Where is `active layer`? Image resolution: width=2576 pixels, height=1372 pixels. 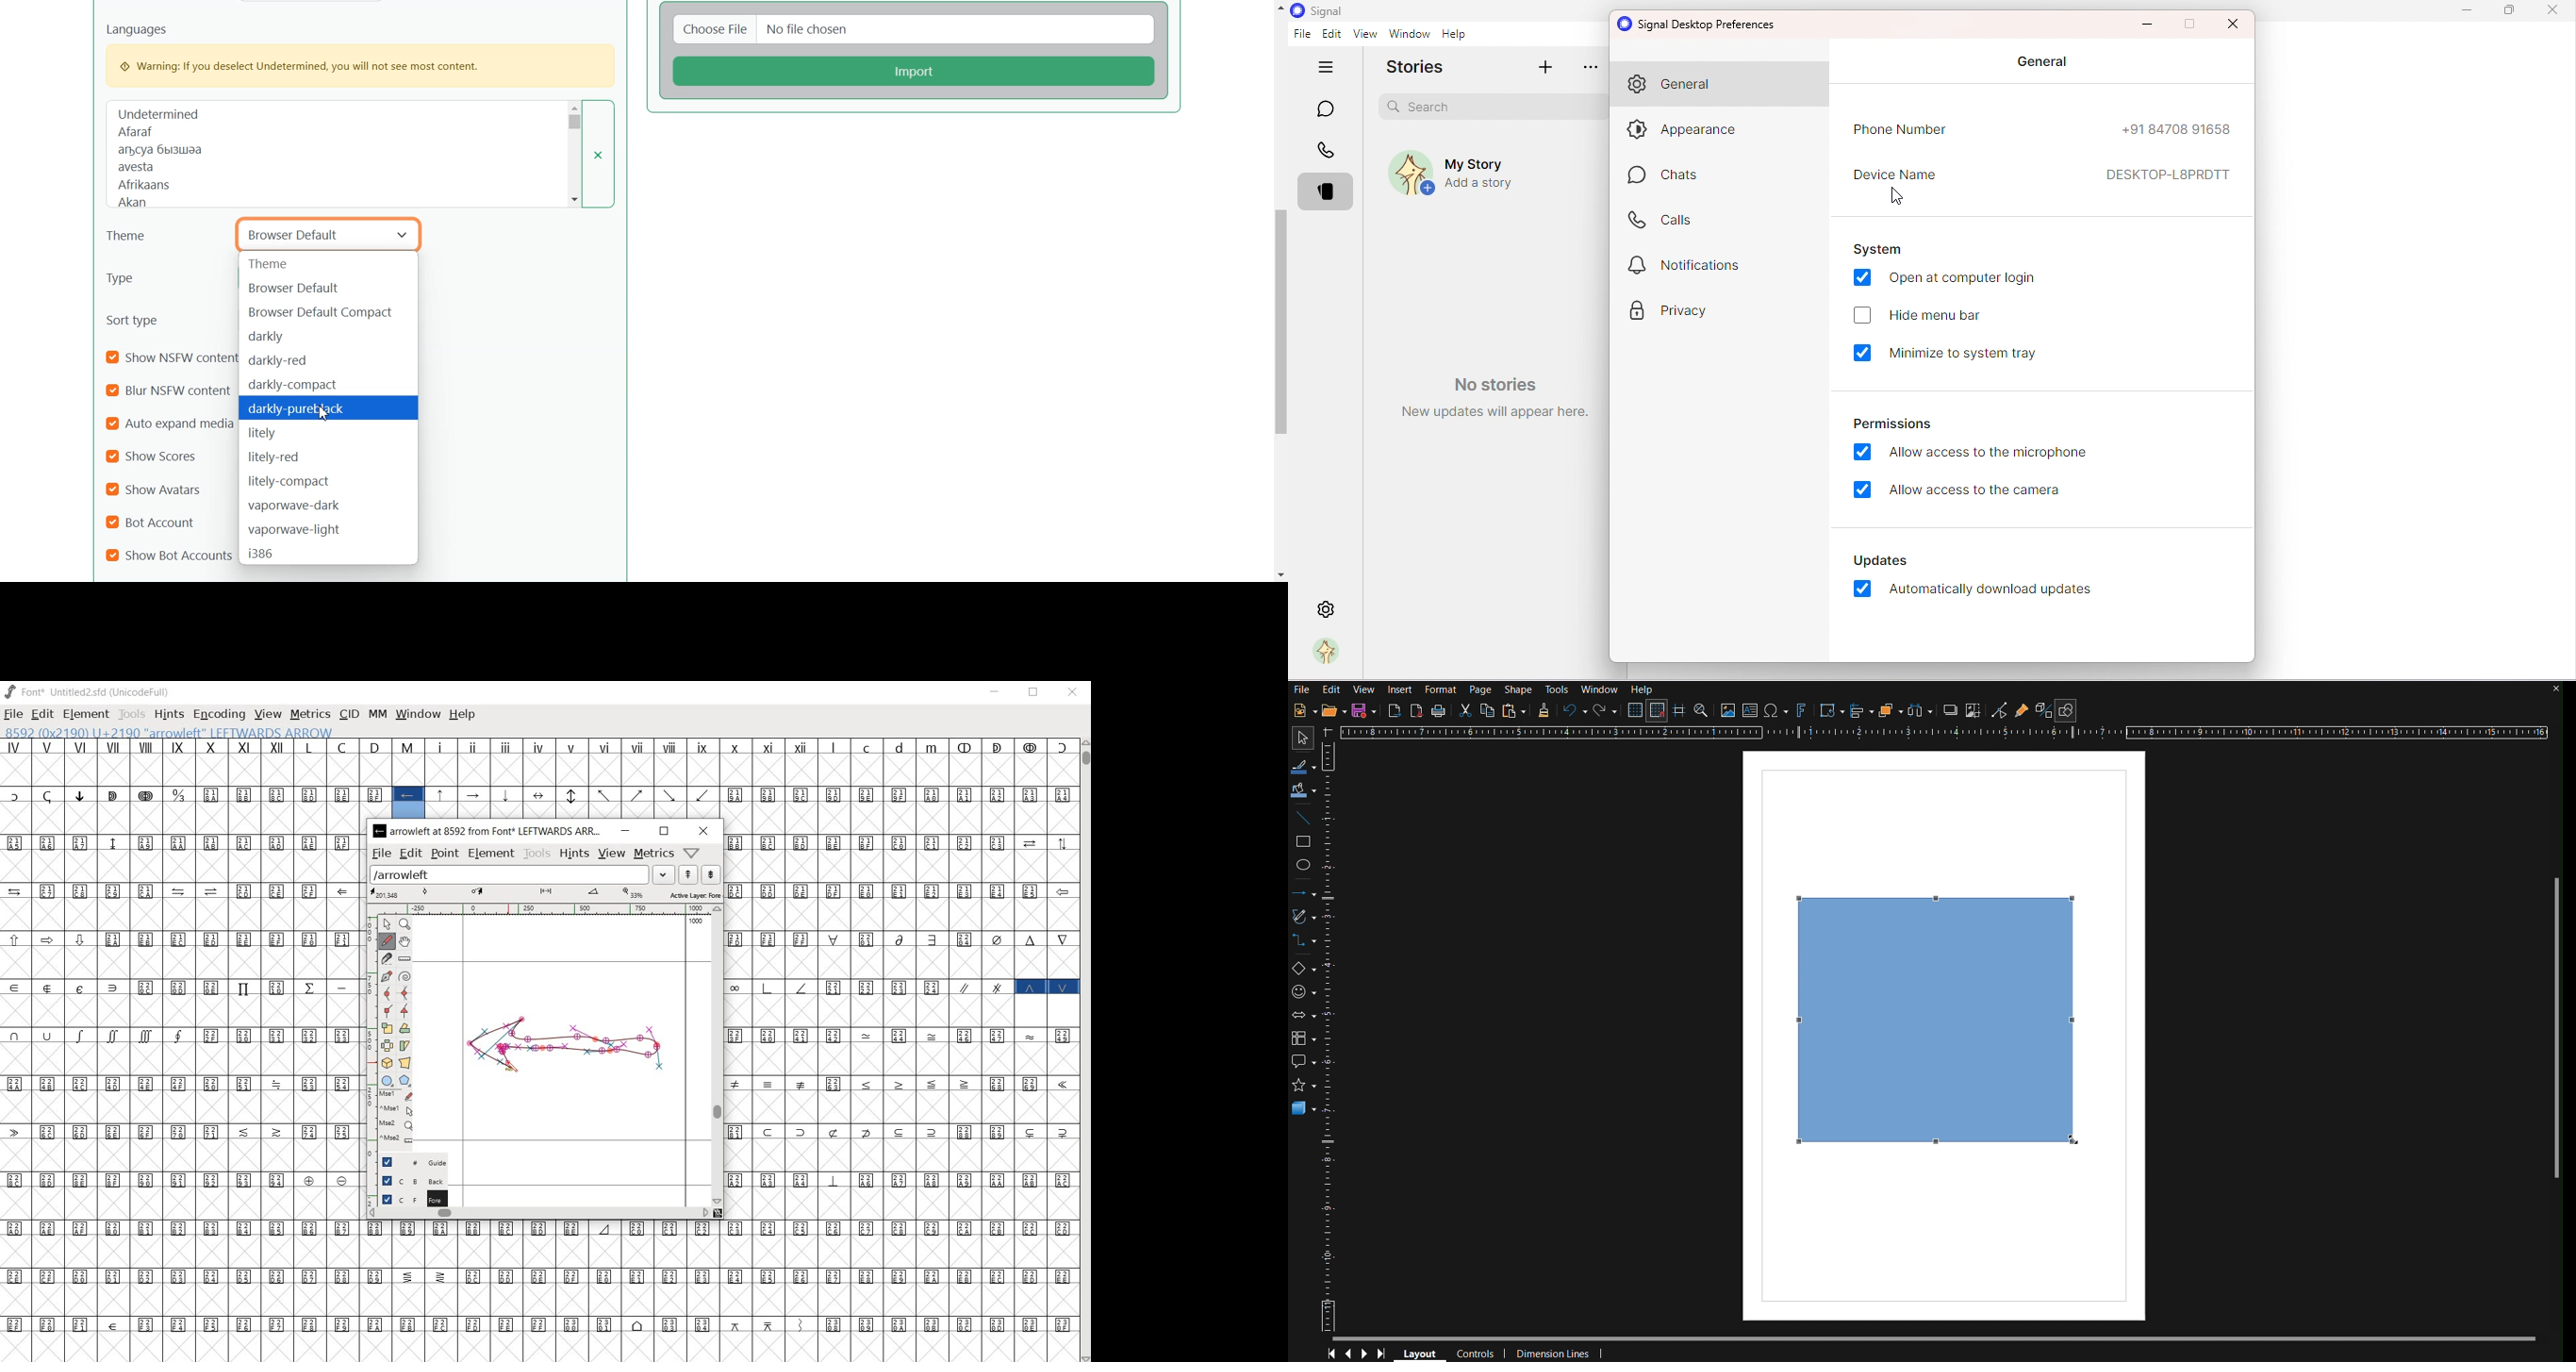 active layer is located at coordinates (546, 894).